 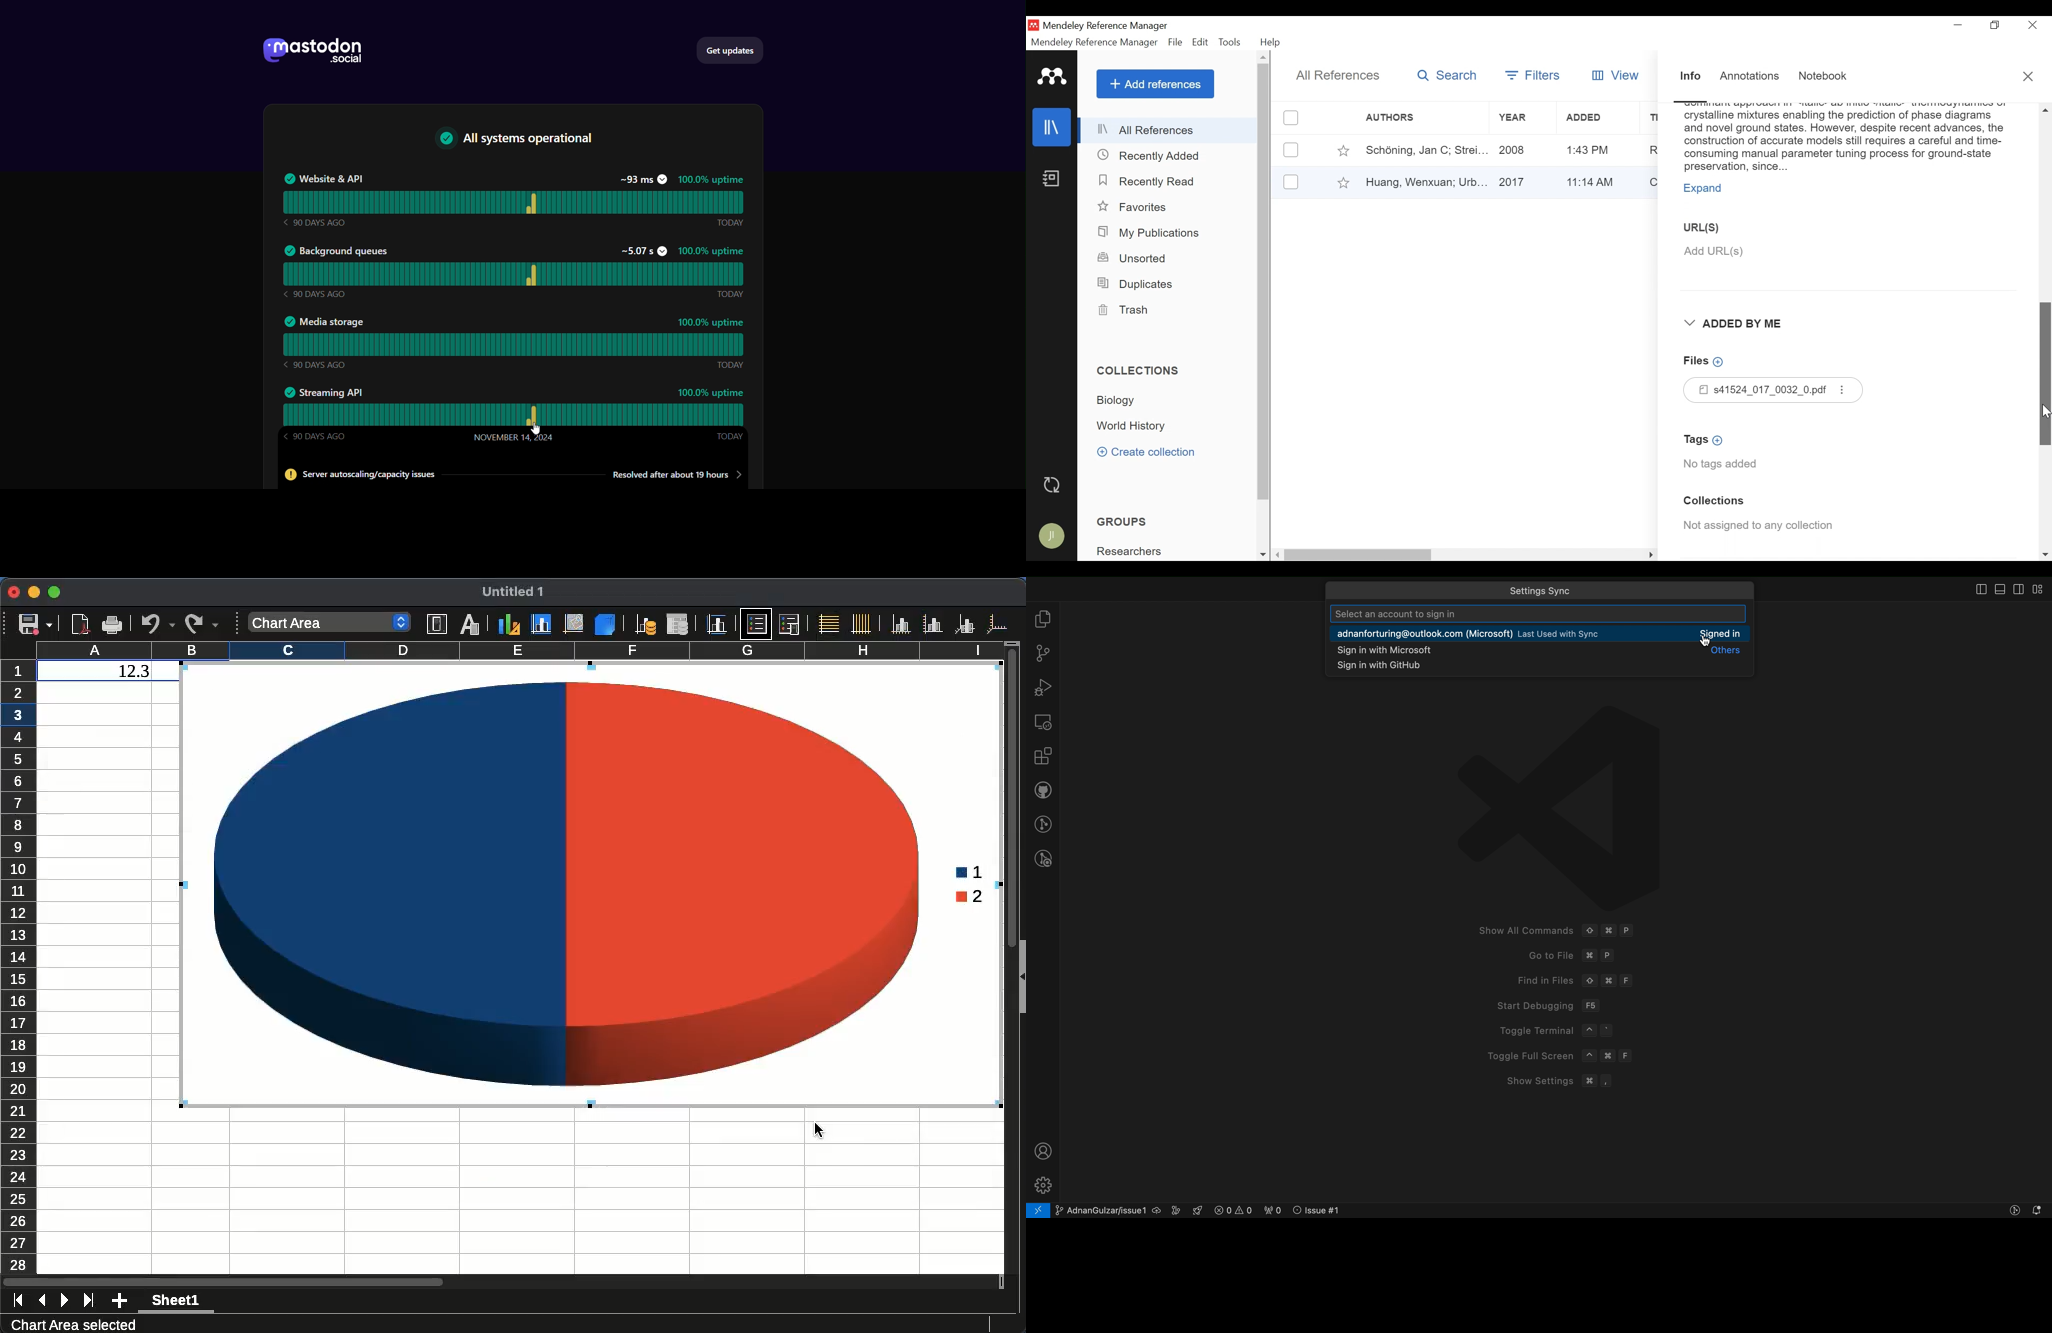 What do you see at coordinates (1139, 371) in the screenshot?
I see `Collections` at bounding box center [1139, 371].